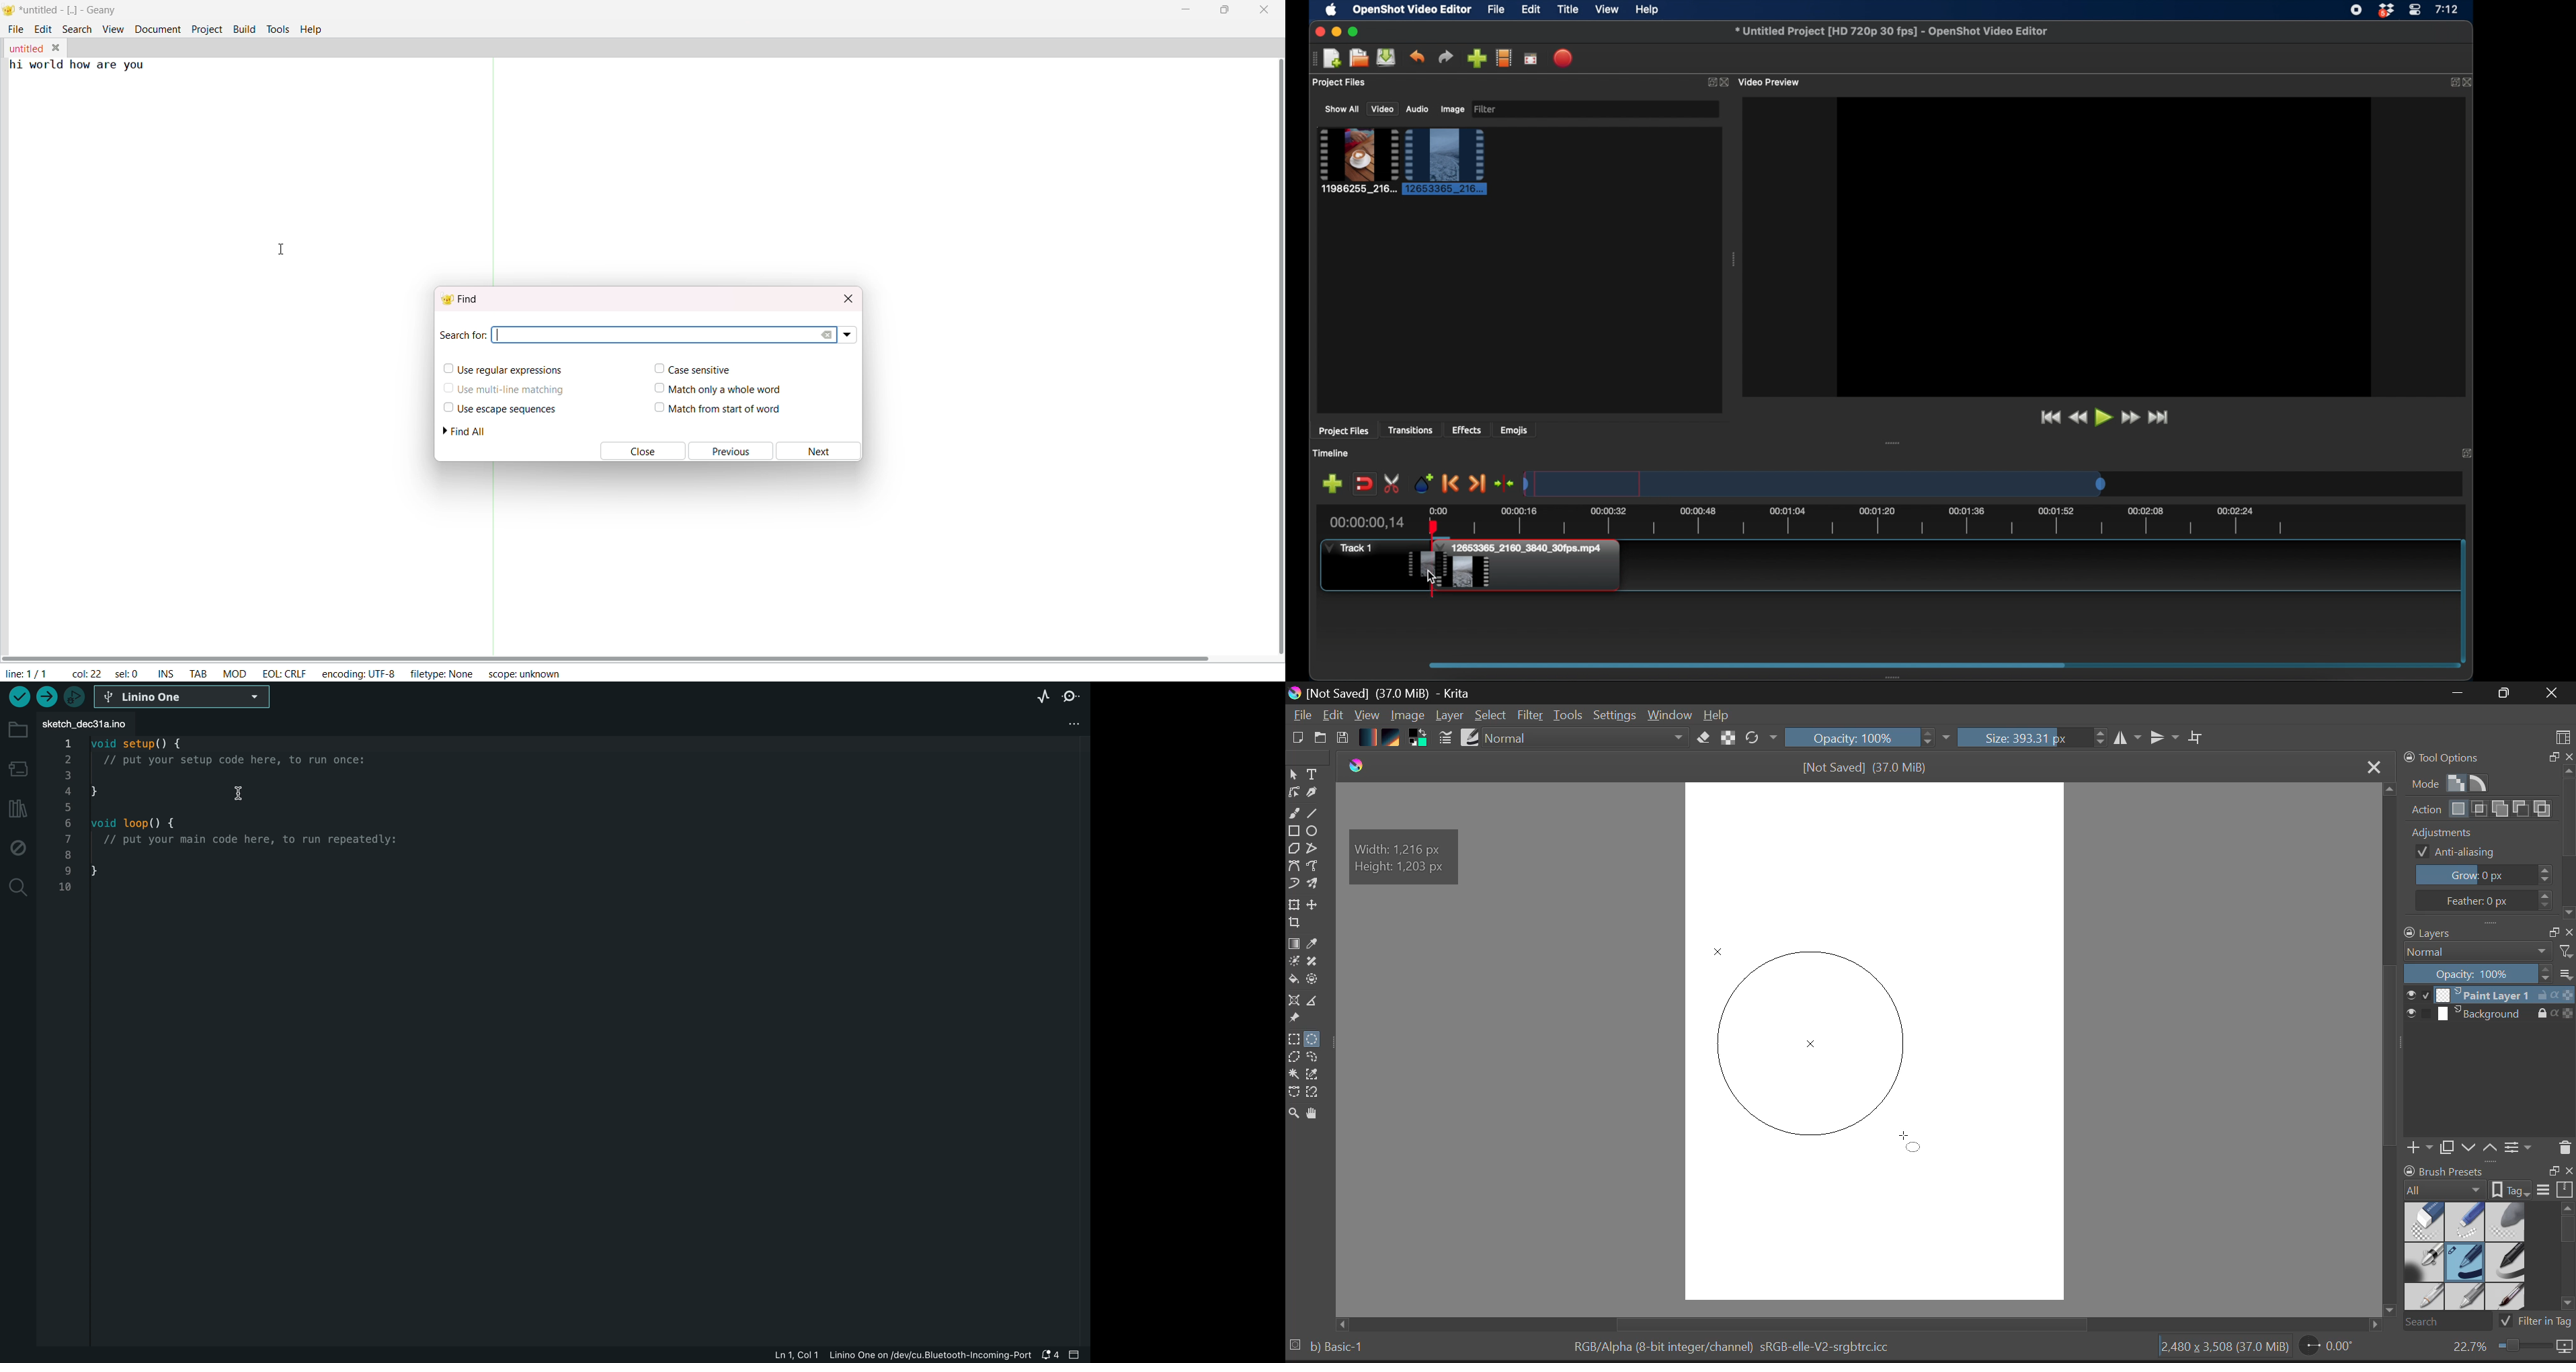 This screenshot has width=2576, height=1372. What do you see at coordinates (1315, 851) in the screenshot?
I see `Polyline` at bounding box center [1315, 851].